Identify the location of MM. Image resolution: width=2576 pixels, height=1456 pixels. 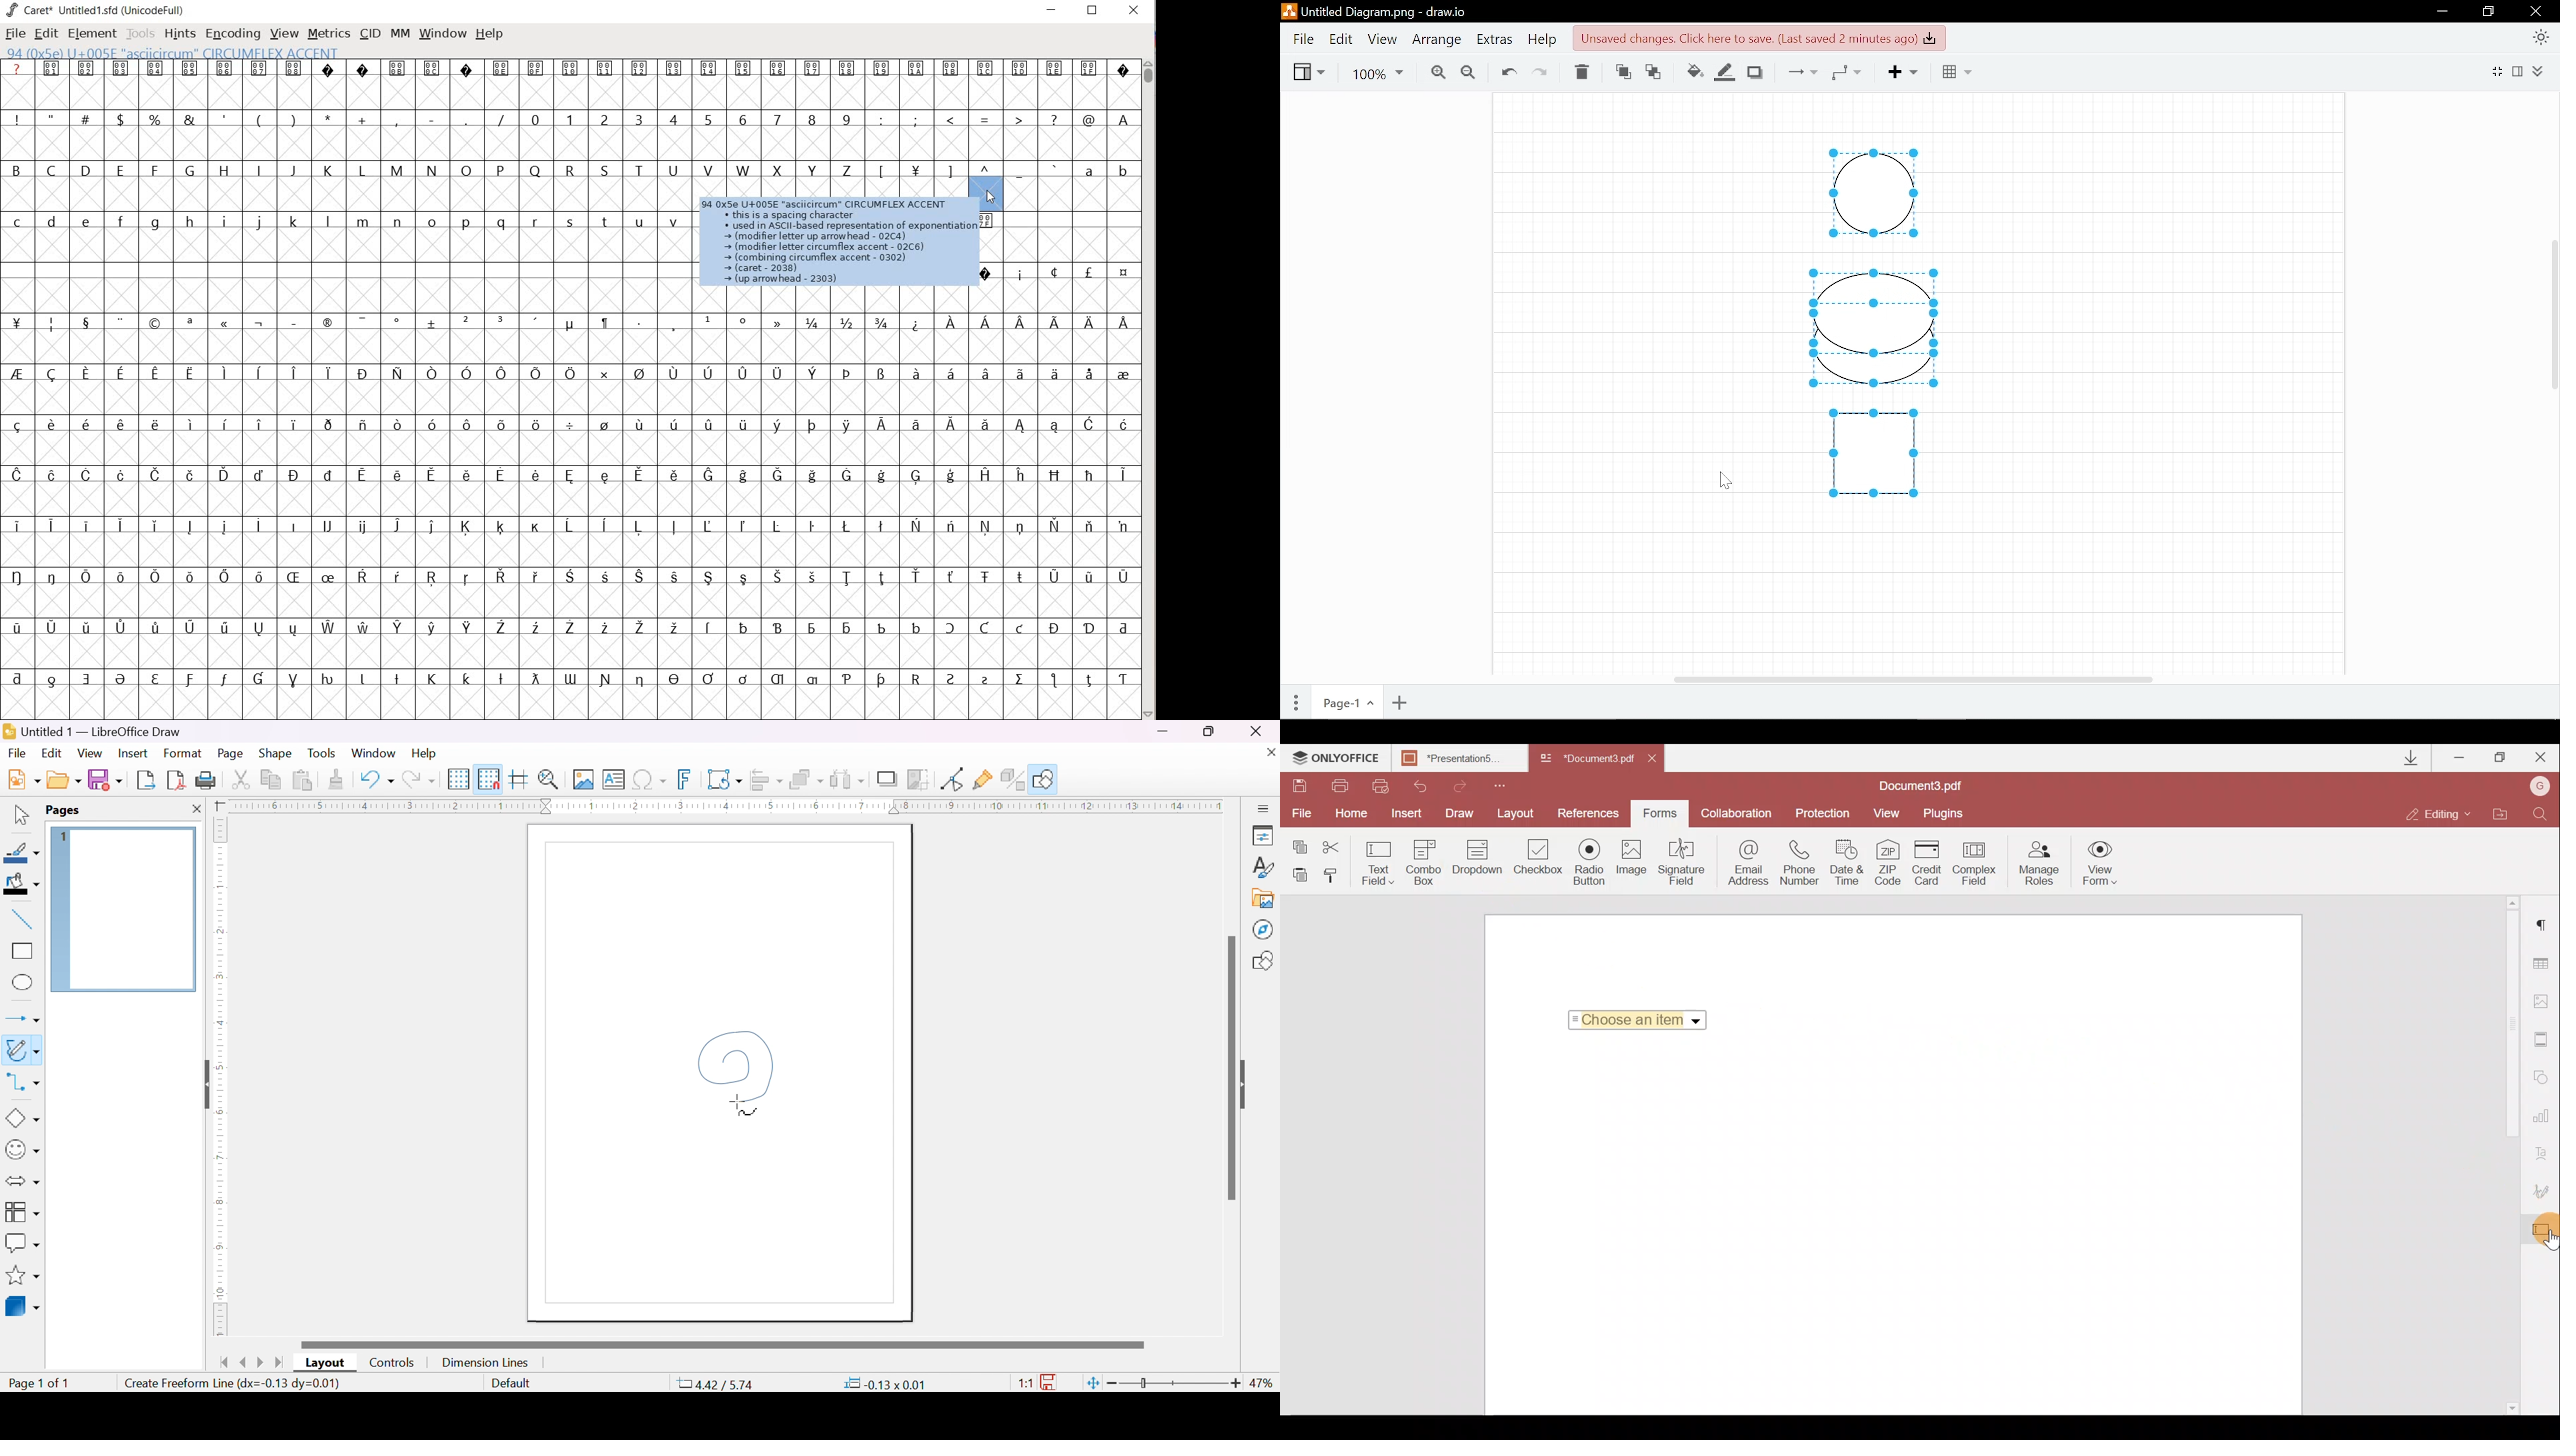
(397, 33).